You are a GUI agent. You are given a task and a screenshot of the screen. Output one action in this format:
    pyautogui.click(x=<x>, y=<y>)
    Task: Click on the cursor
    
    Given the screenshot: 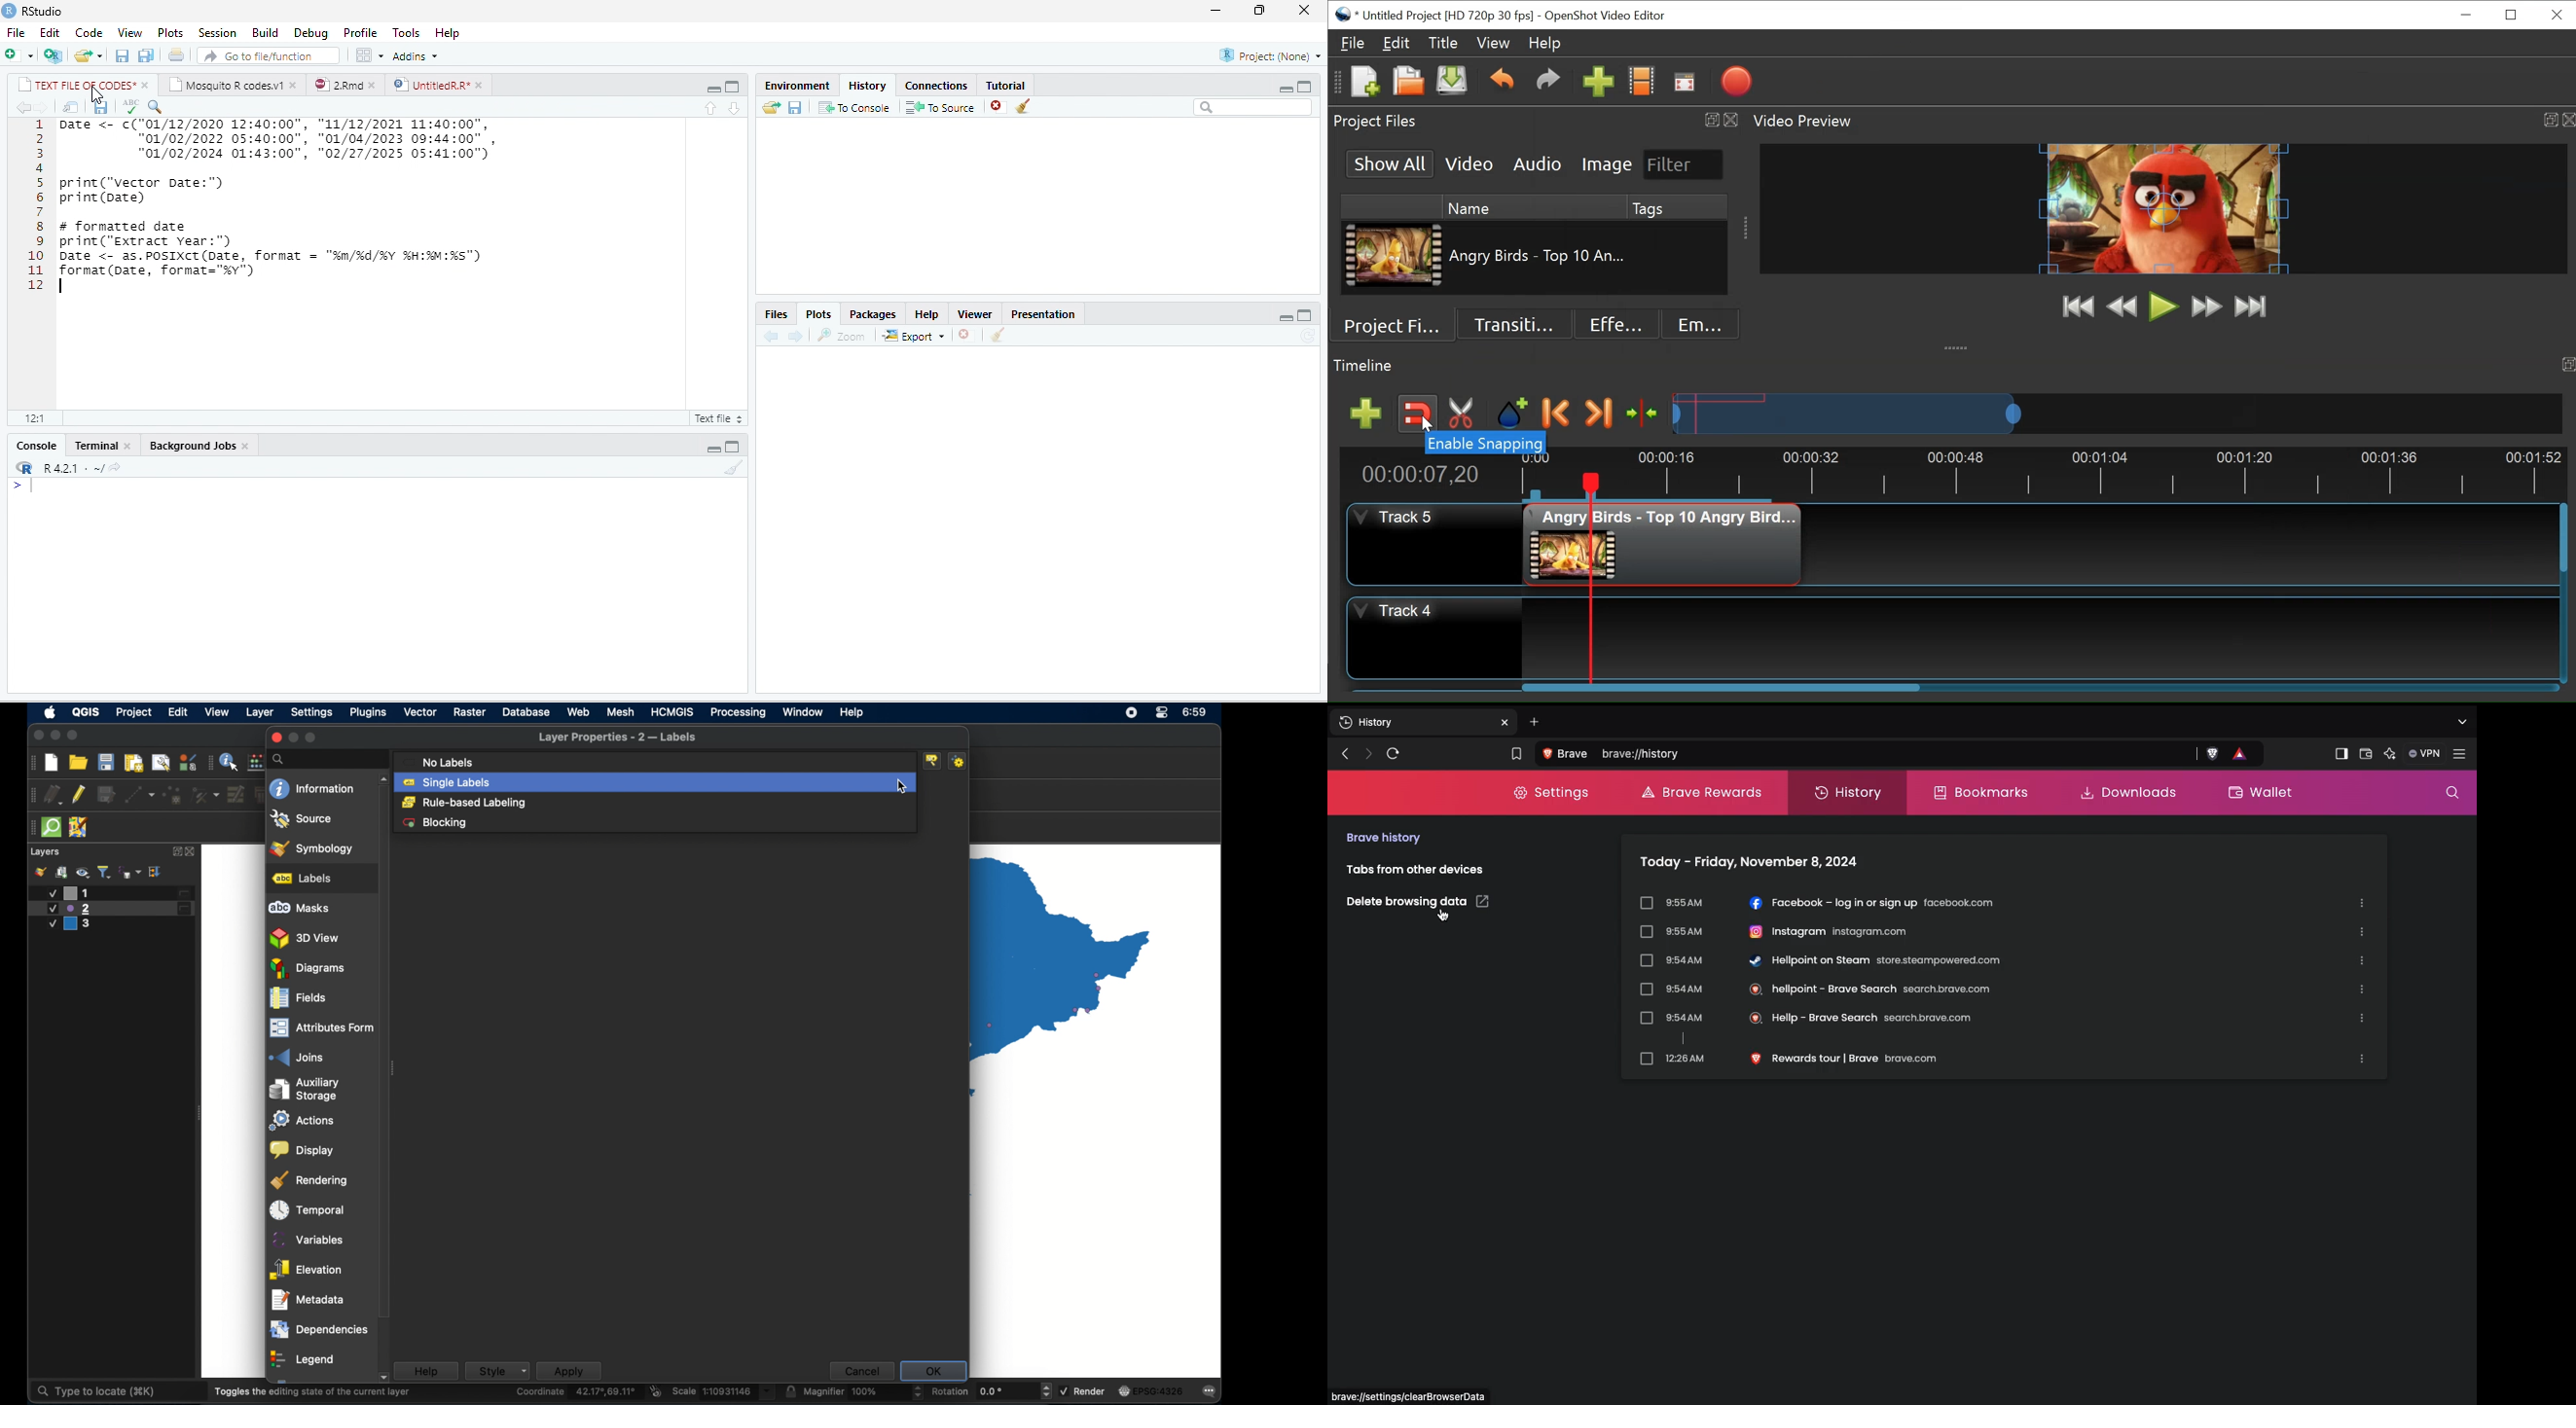 What is the action you would take?
    pyautogui.click(x=97, y=94)
    